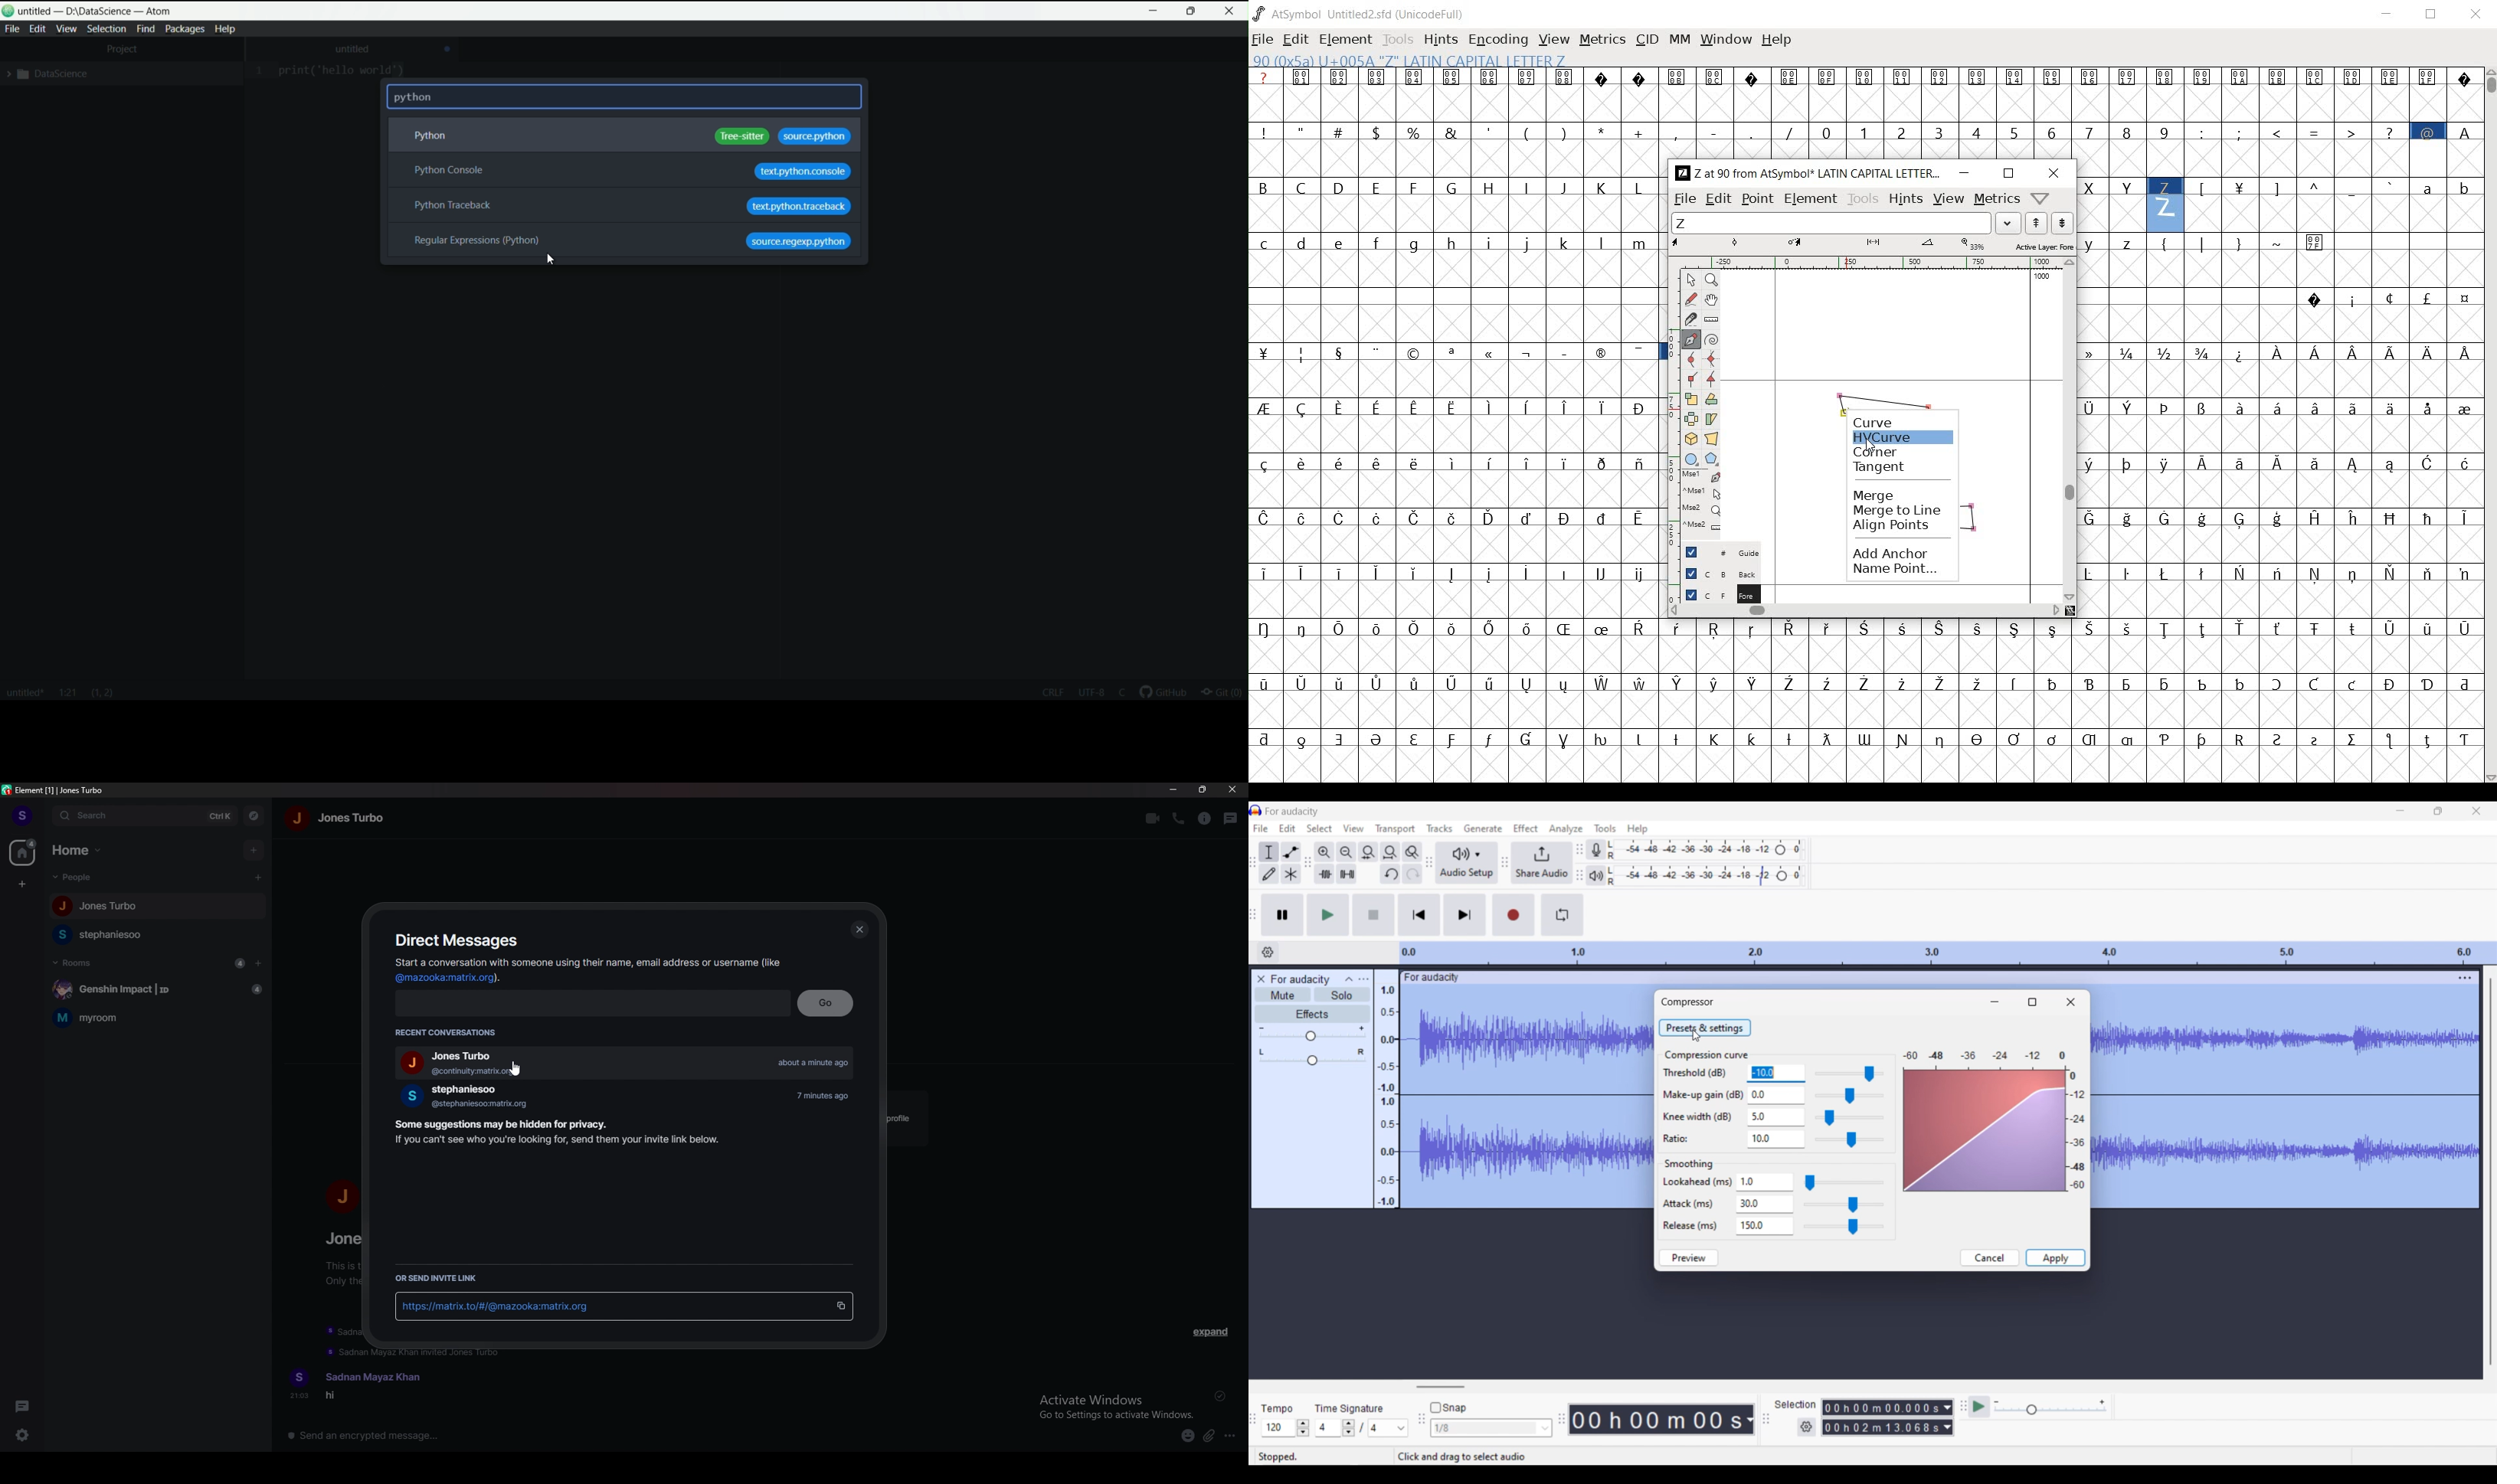 The height and width of the screenshot is (1484, 2520). Describe the element at coordinates (518, 1069) in the screenshot. I see `cursor` at that location.